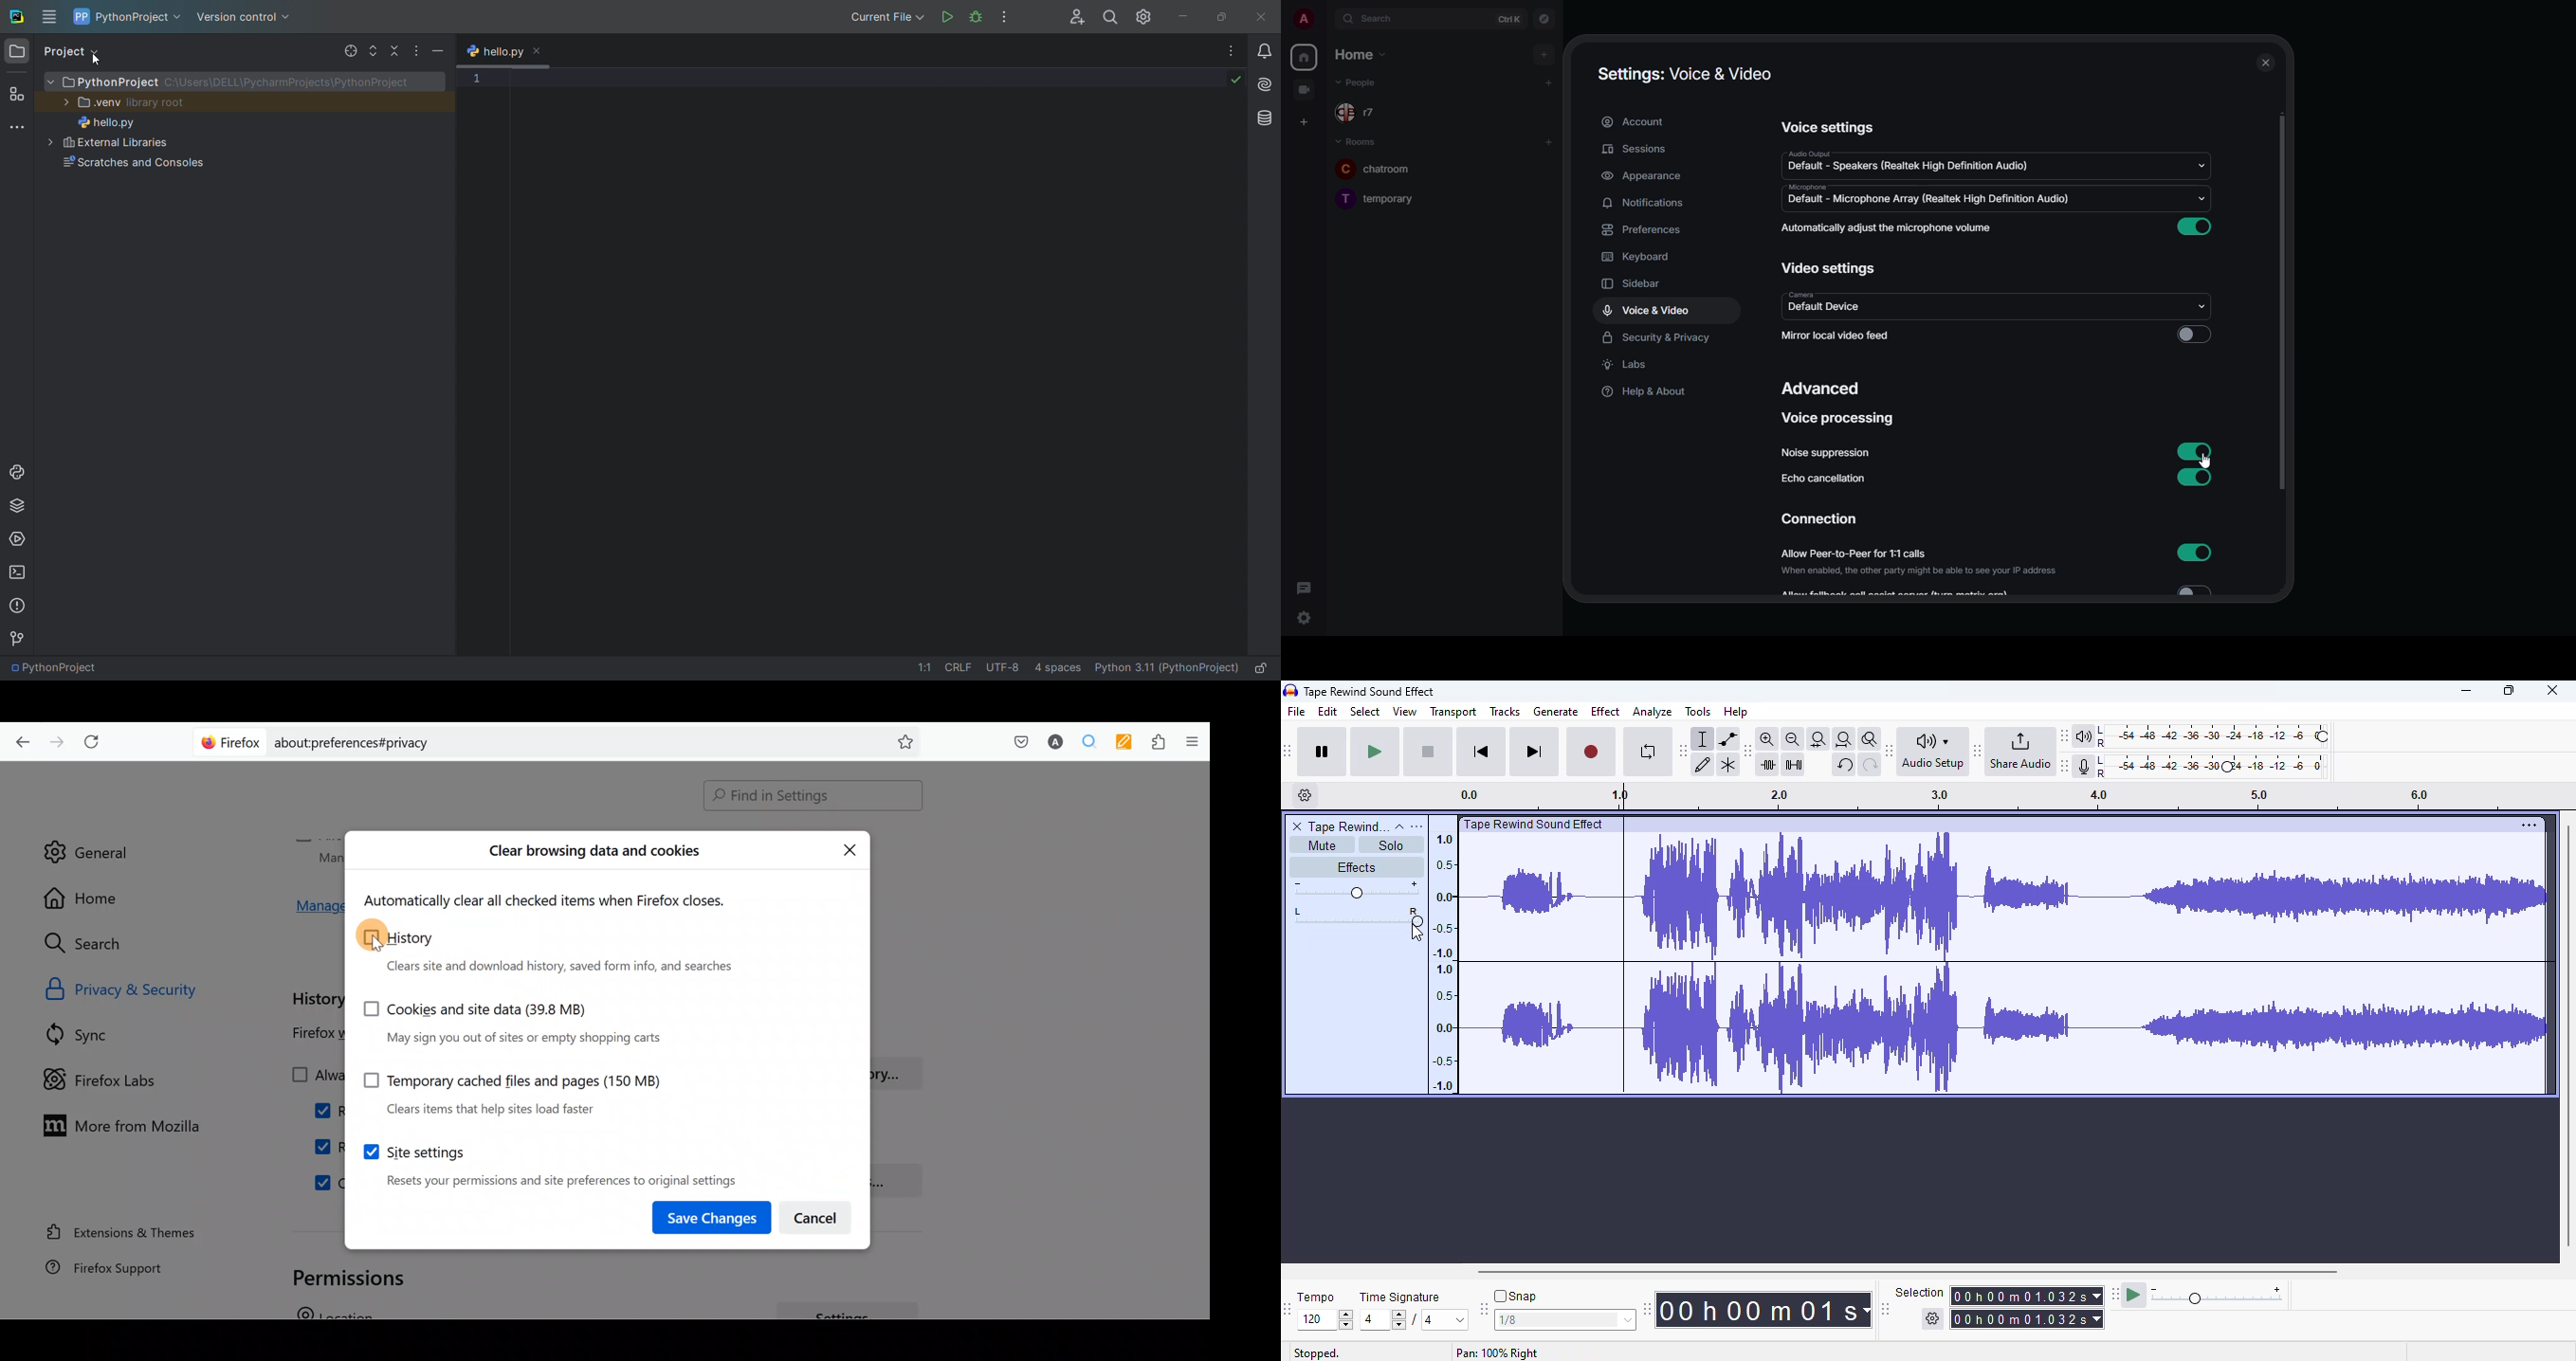  Describe the element at coordinates (1827, 128) in the screenshot. I see `voice settings` at that location.